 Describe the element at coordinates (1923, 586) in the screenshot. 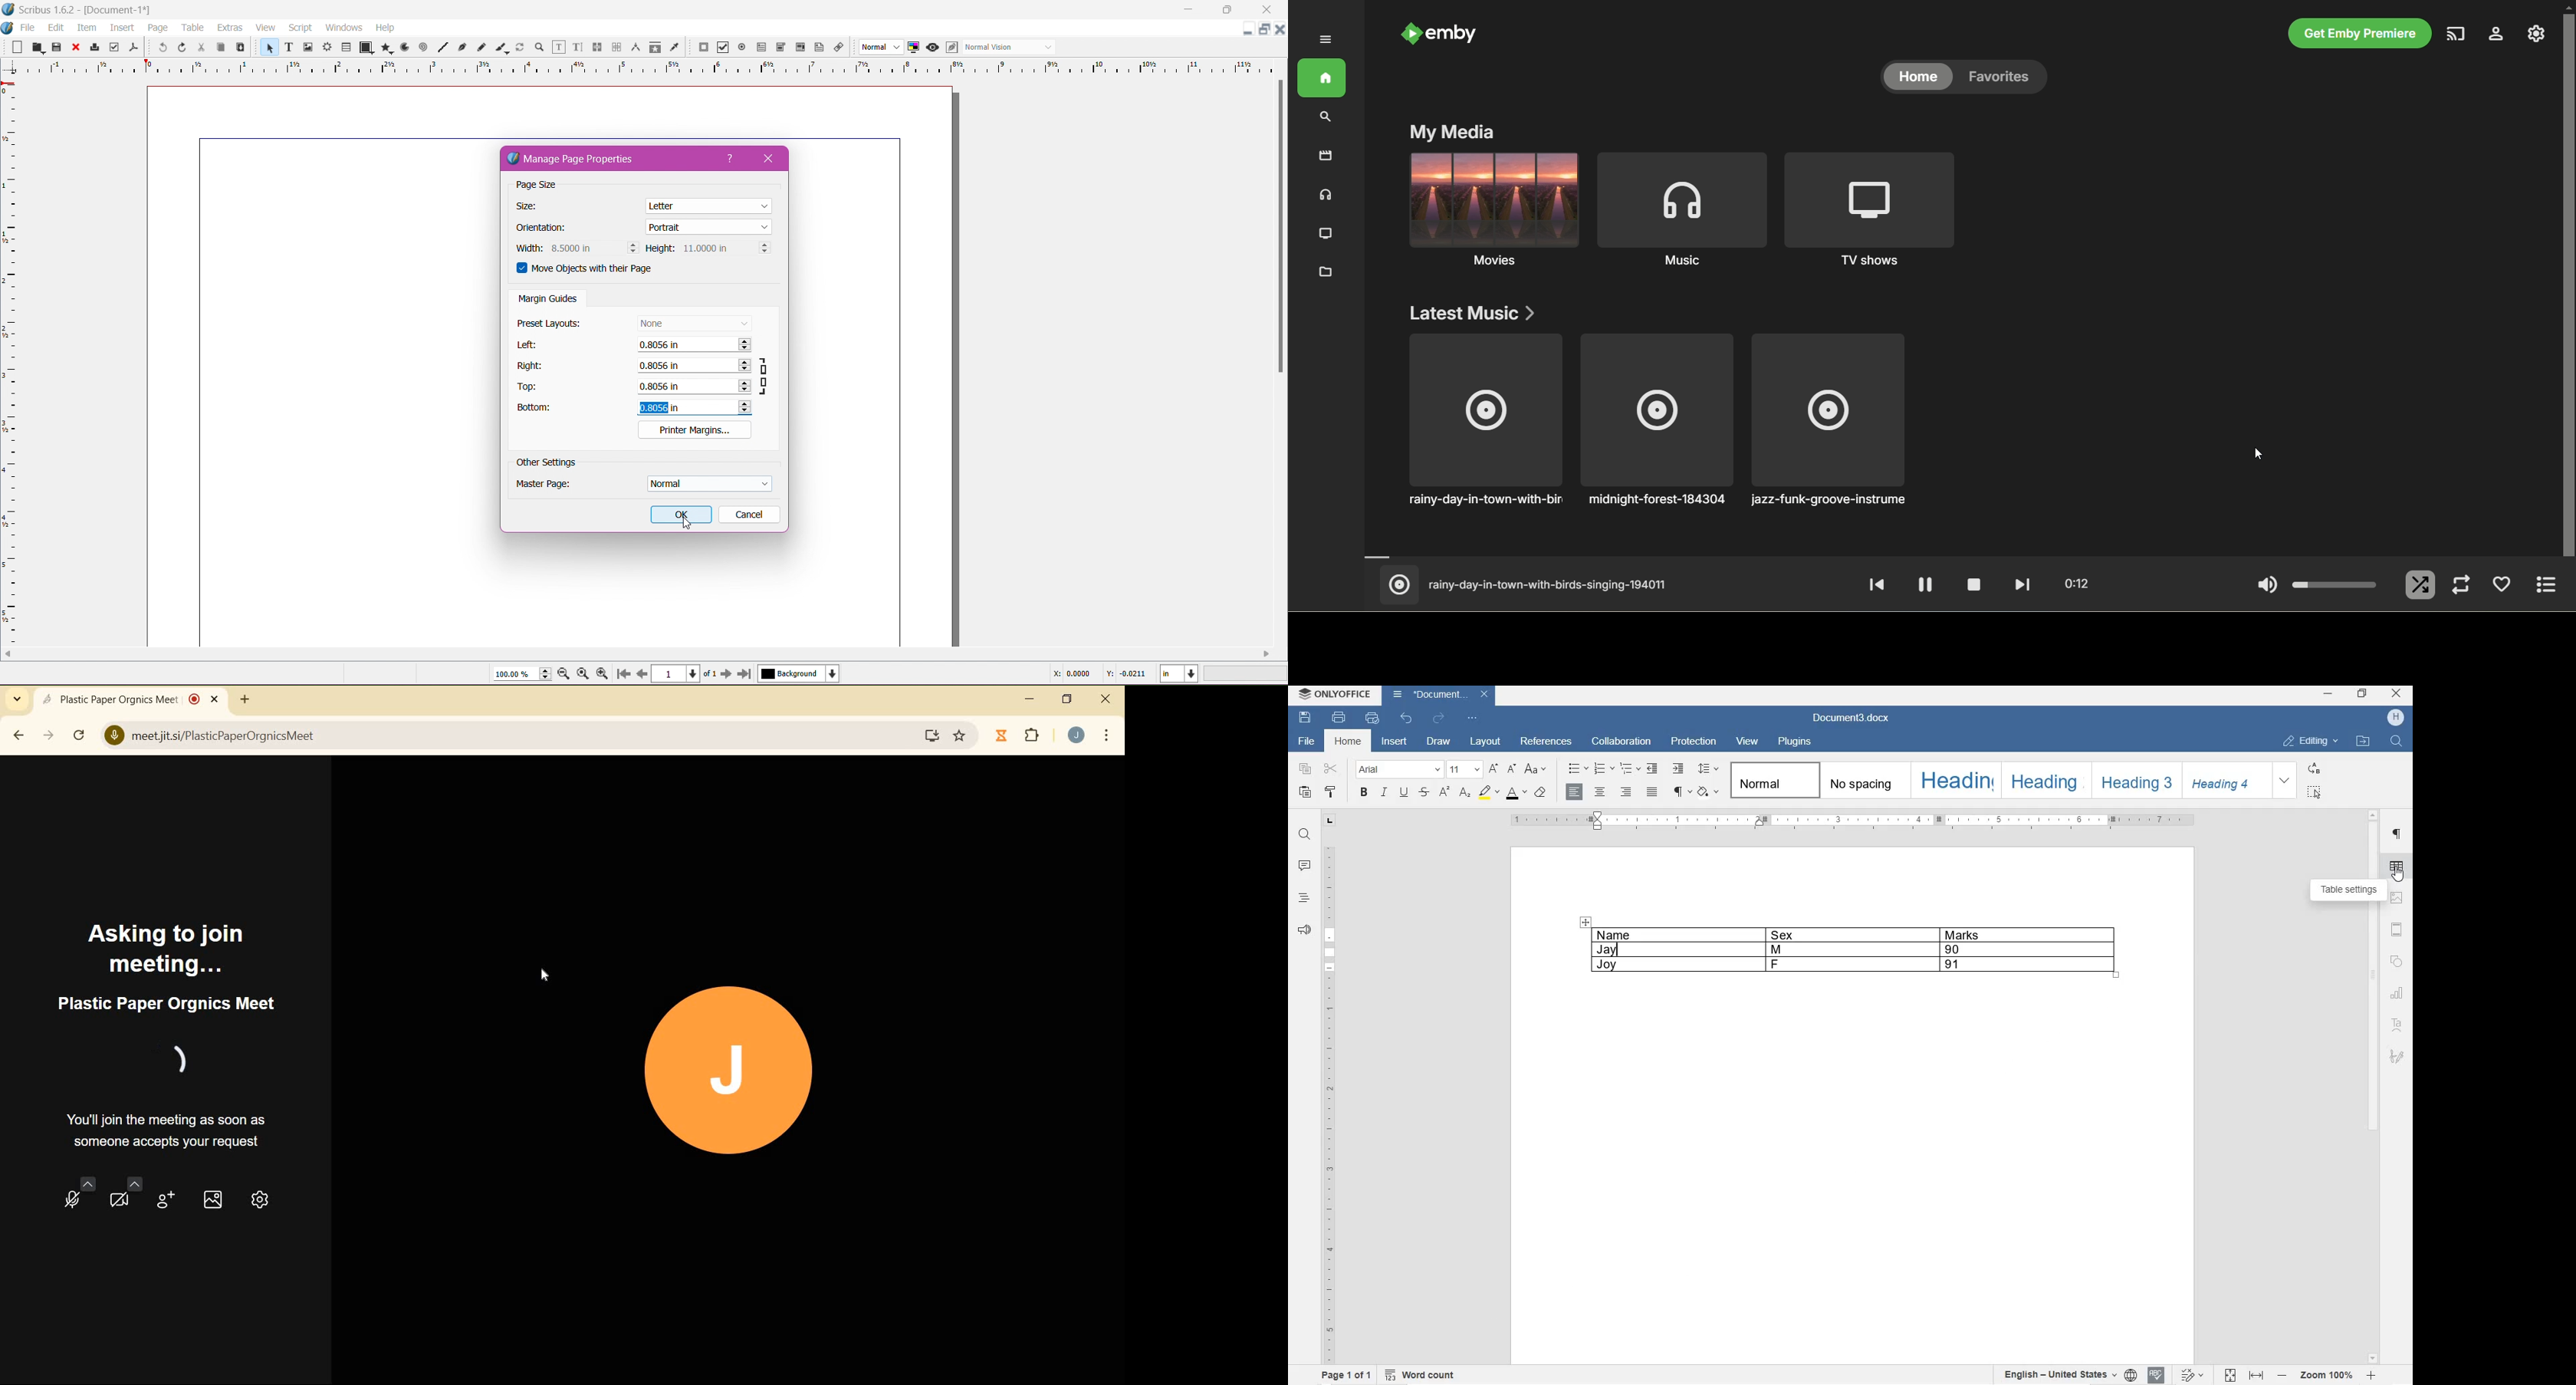

I see `pause` at that location.